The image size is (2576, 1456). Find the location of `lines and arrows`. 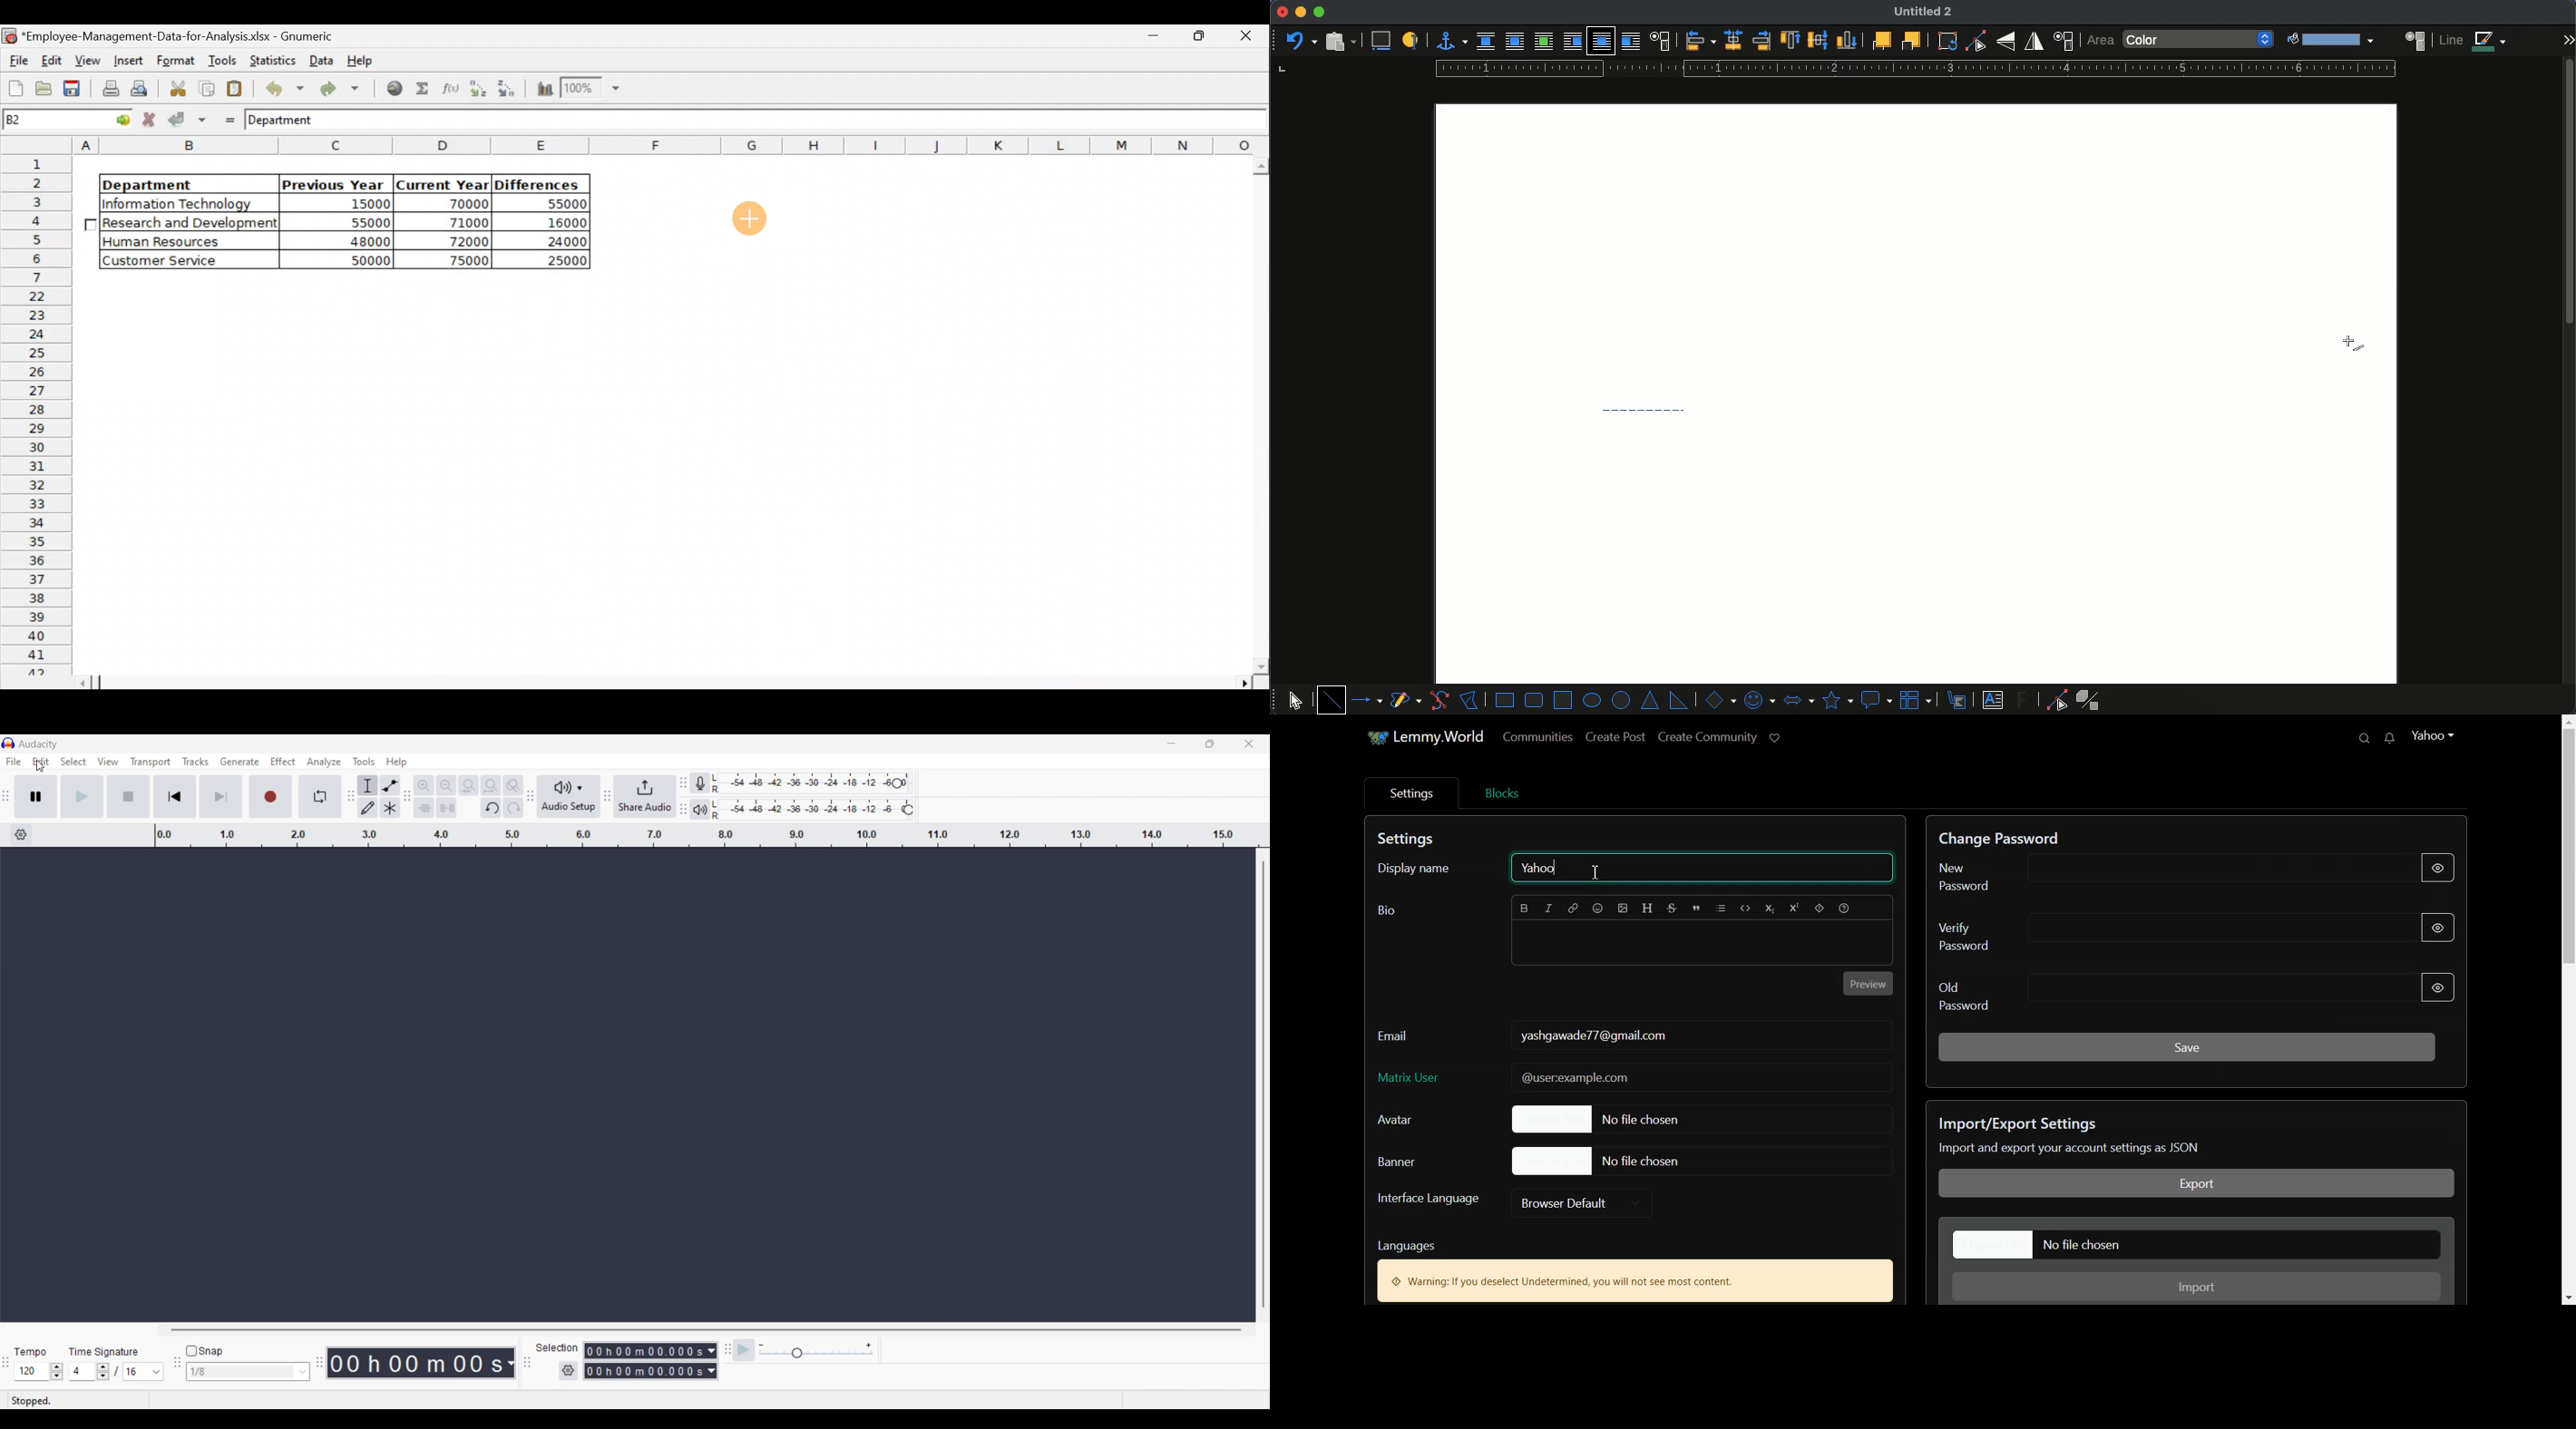

lines and arrows is located at coordinates (1369, 700).